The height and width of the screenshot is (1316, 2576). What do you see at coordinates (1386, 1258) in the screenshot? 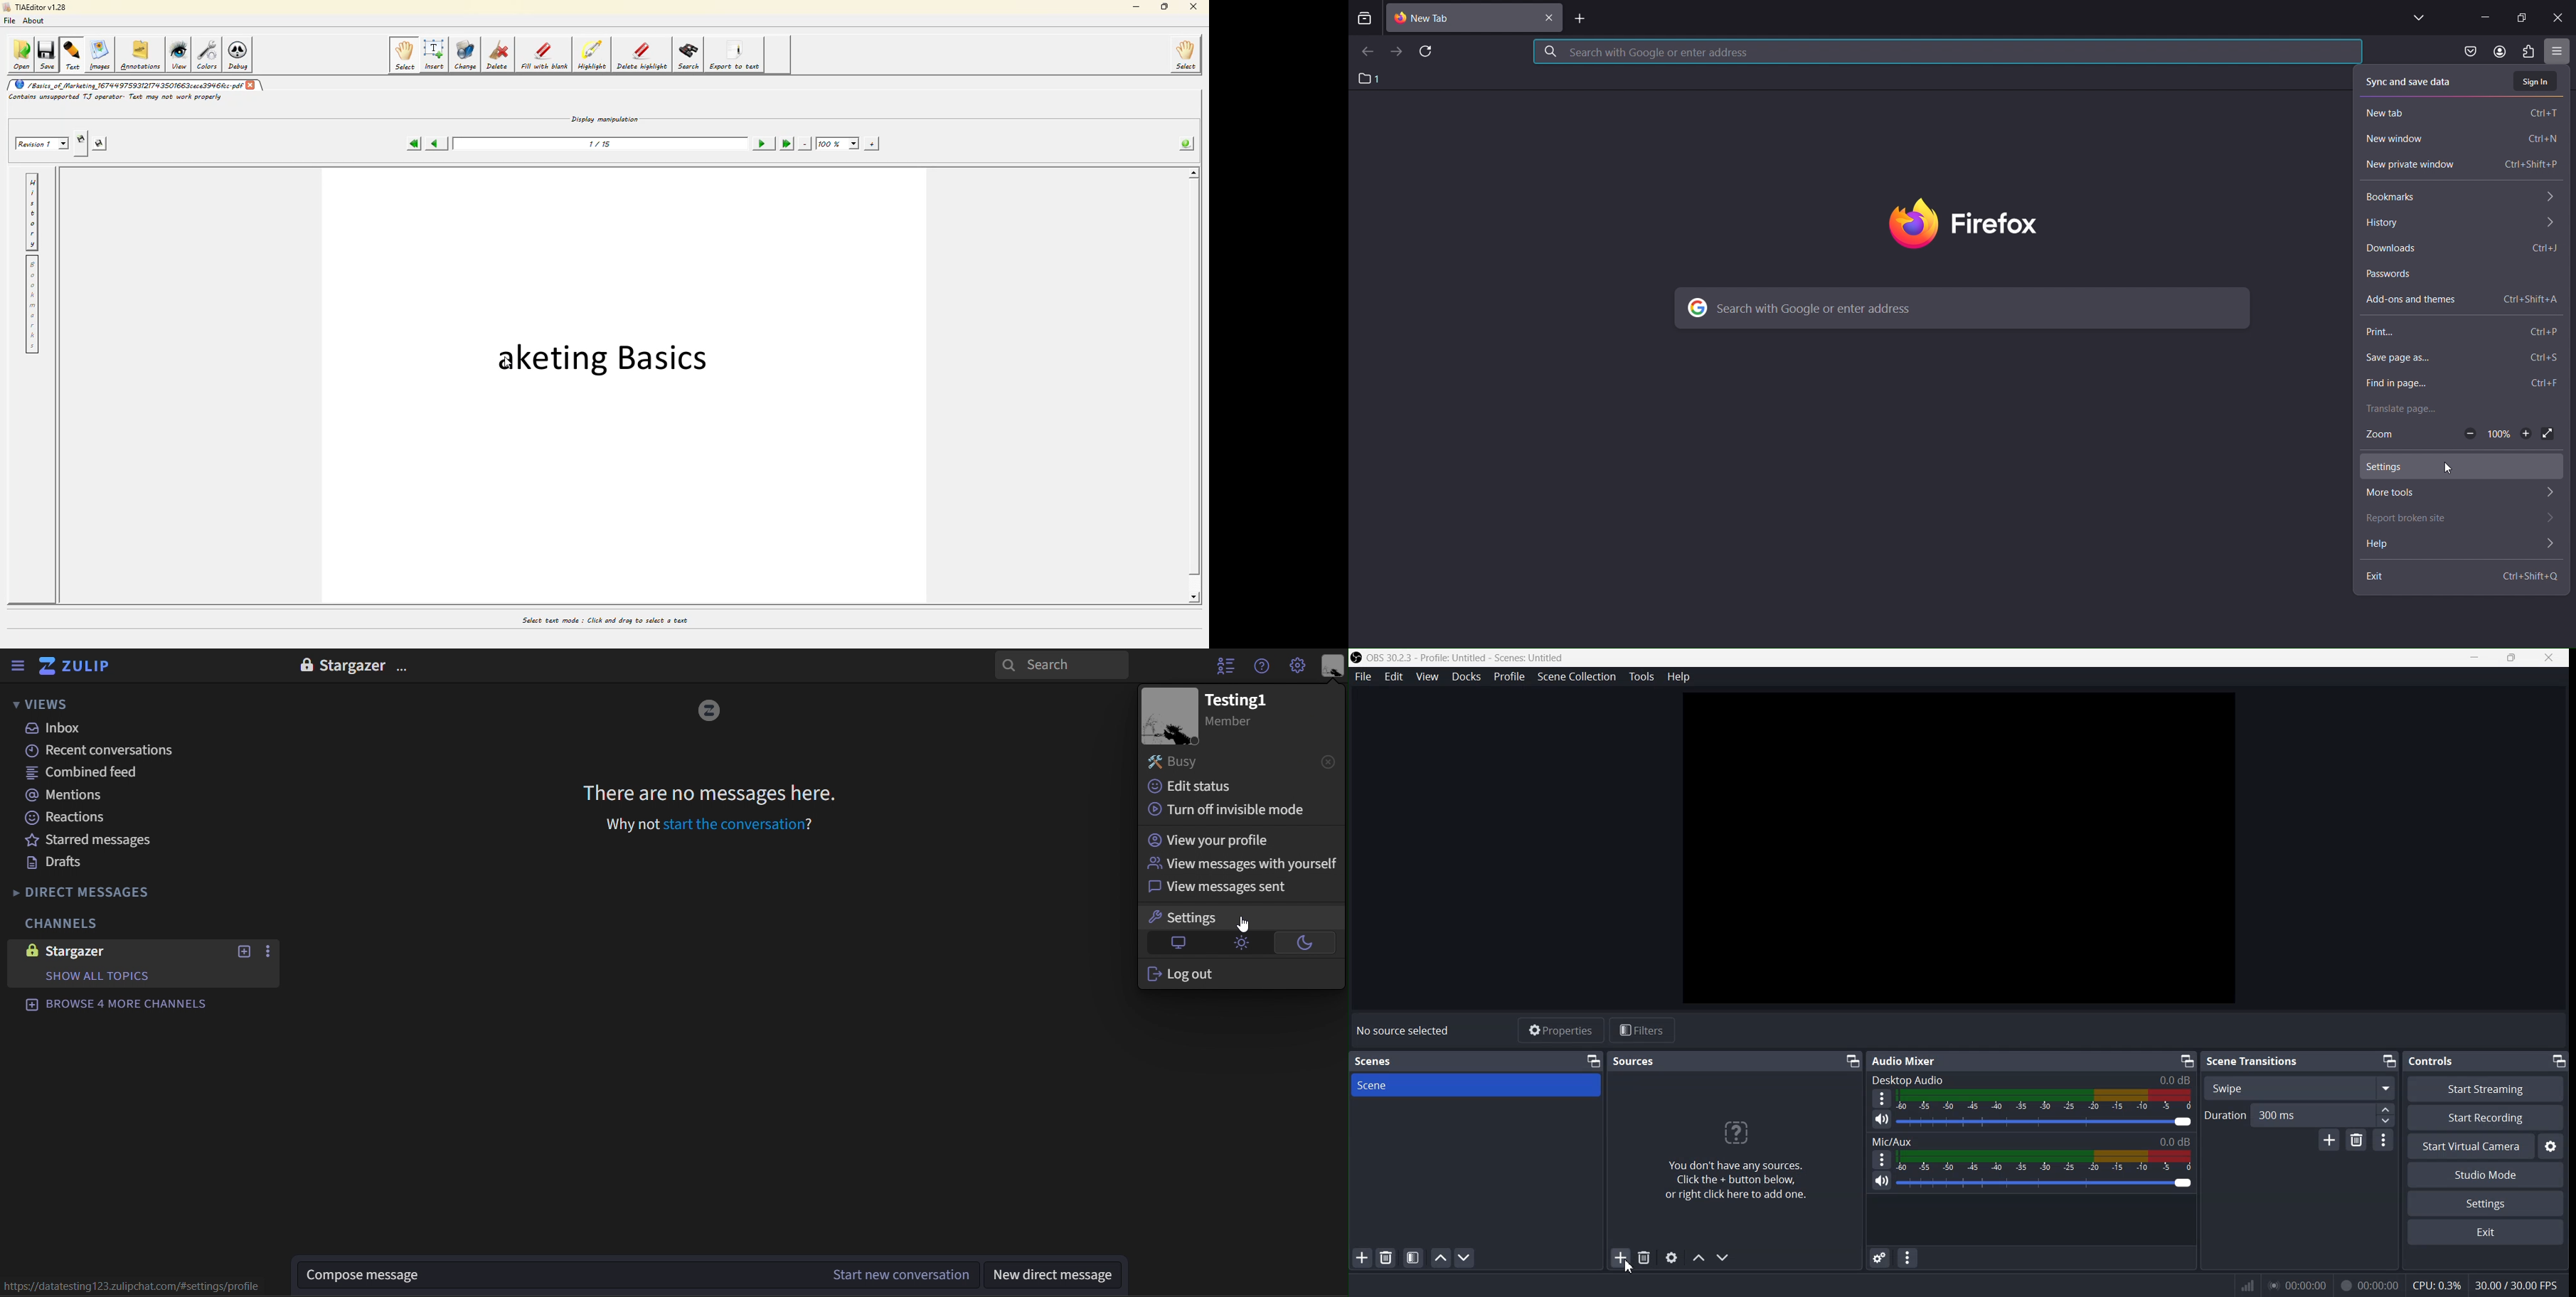
I see `Remove Selected Scene` at bounding box center [1386, 1258].